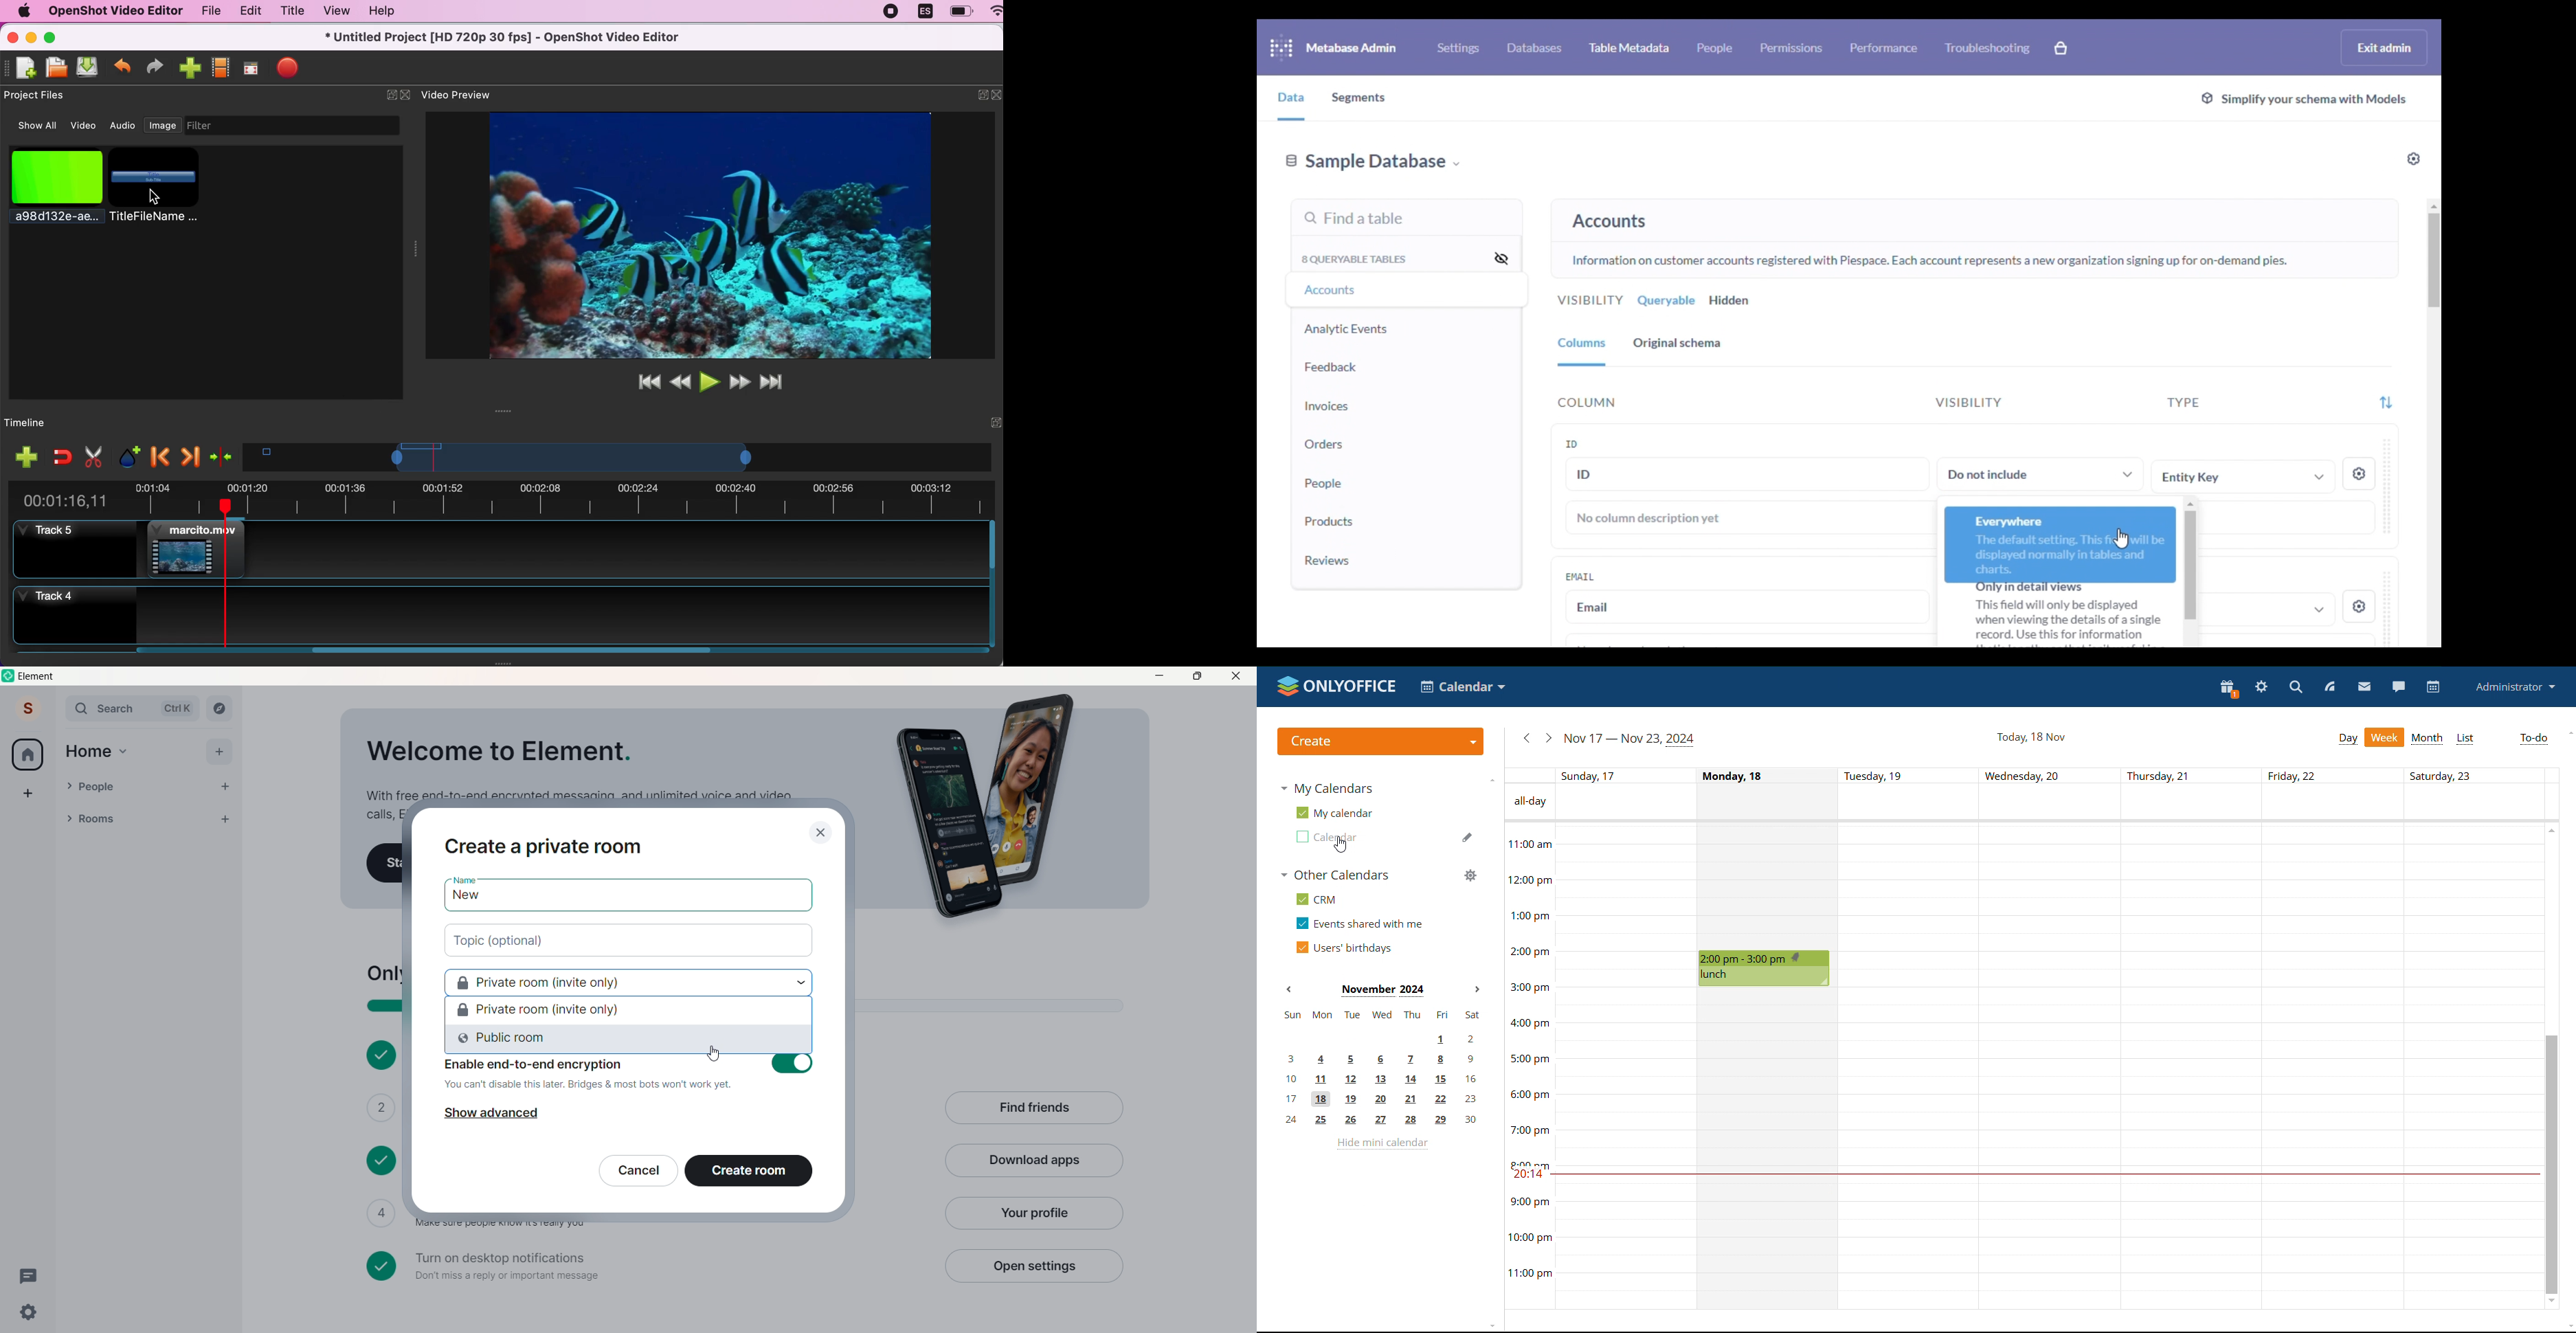 The height and width of the screenshot is (1344, 2576). I want to click on hide/expand, so click(978, 422).